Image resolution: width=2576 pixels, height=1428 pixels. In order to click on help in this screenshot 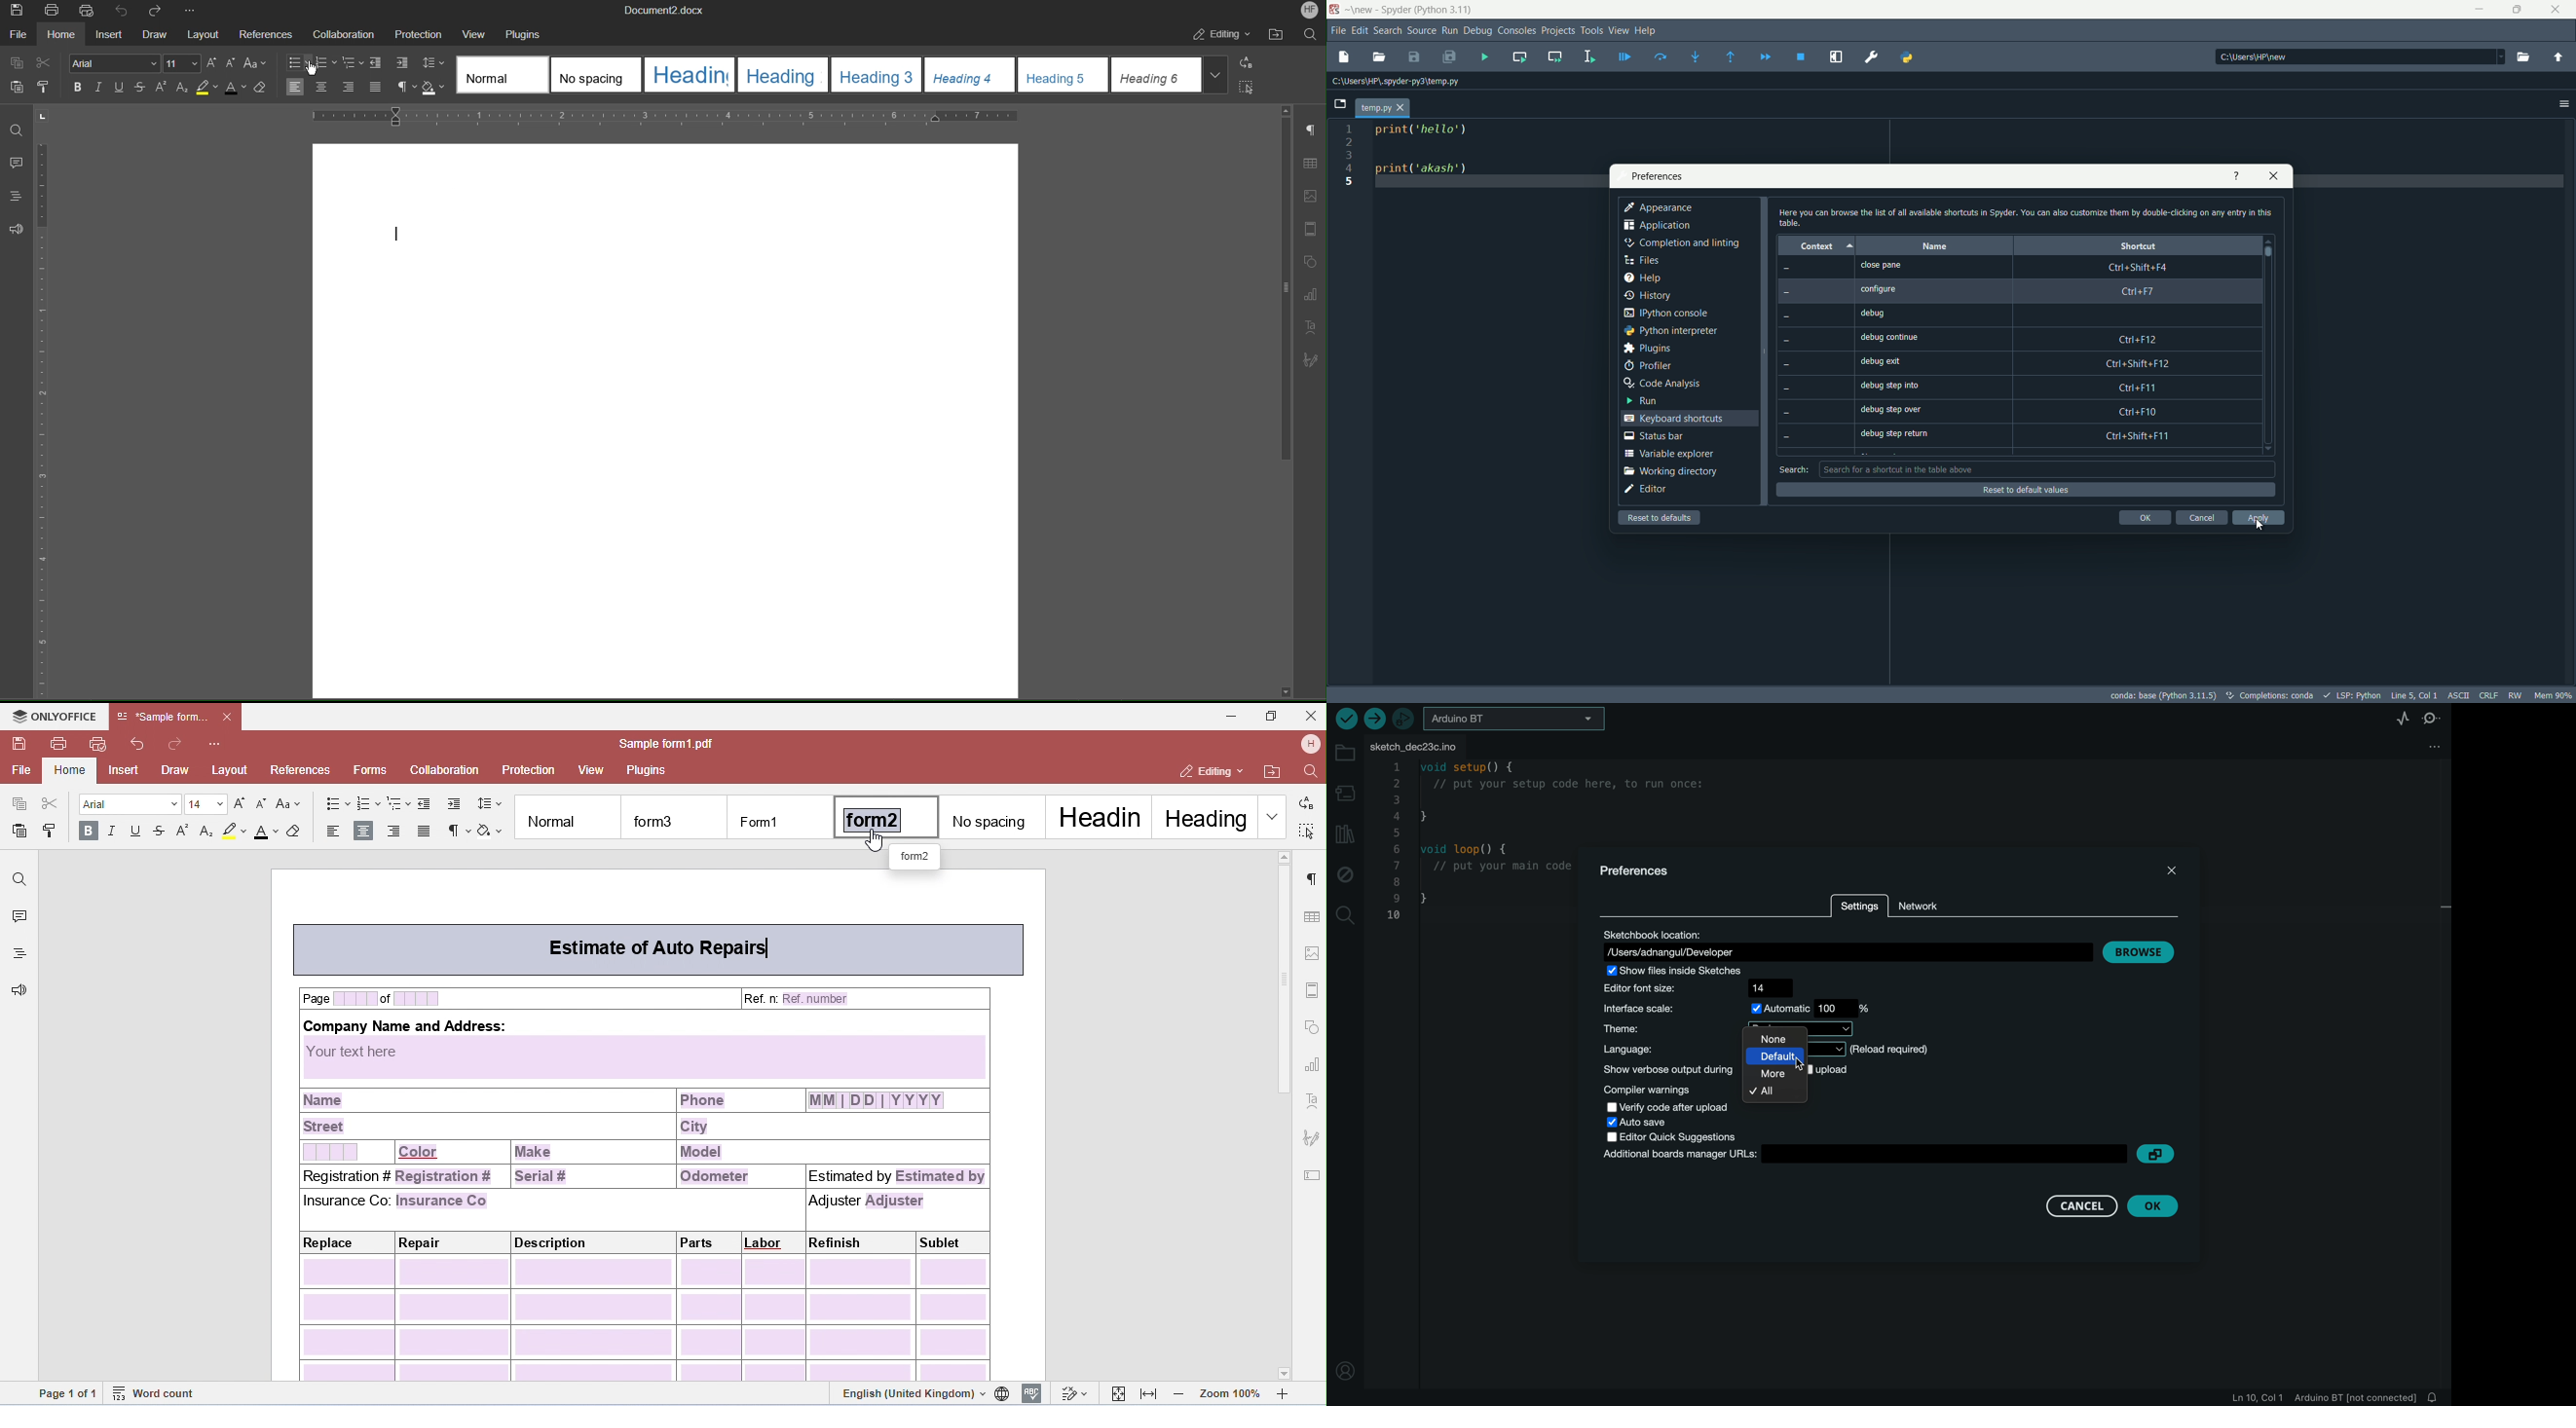, I will do `click(1643, 277)`.